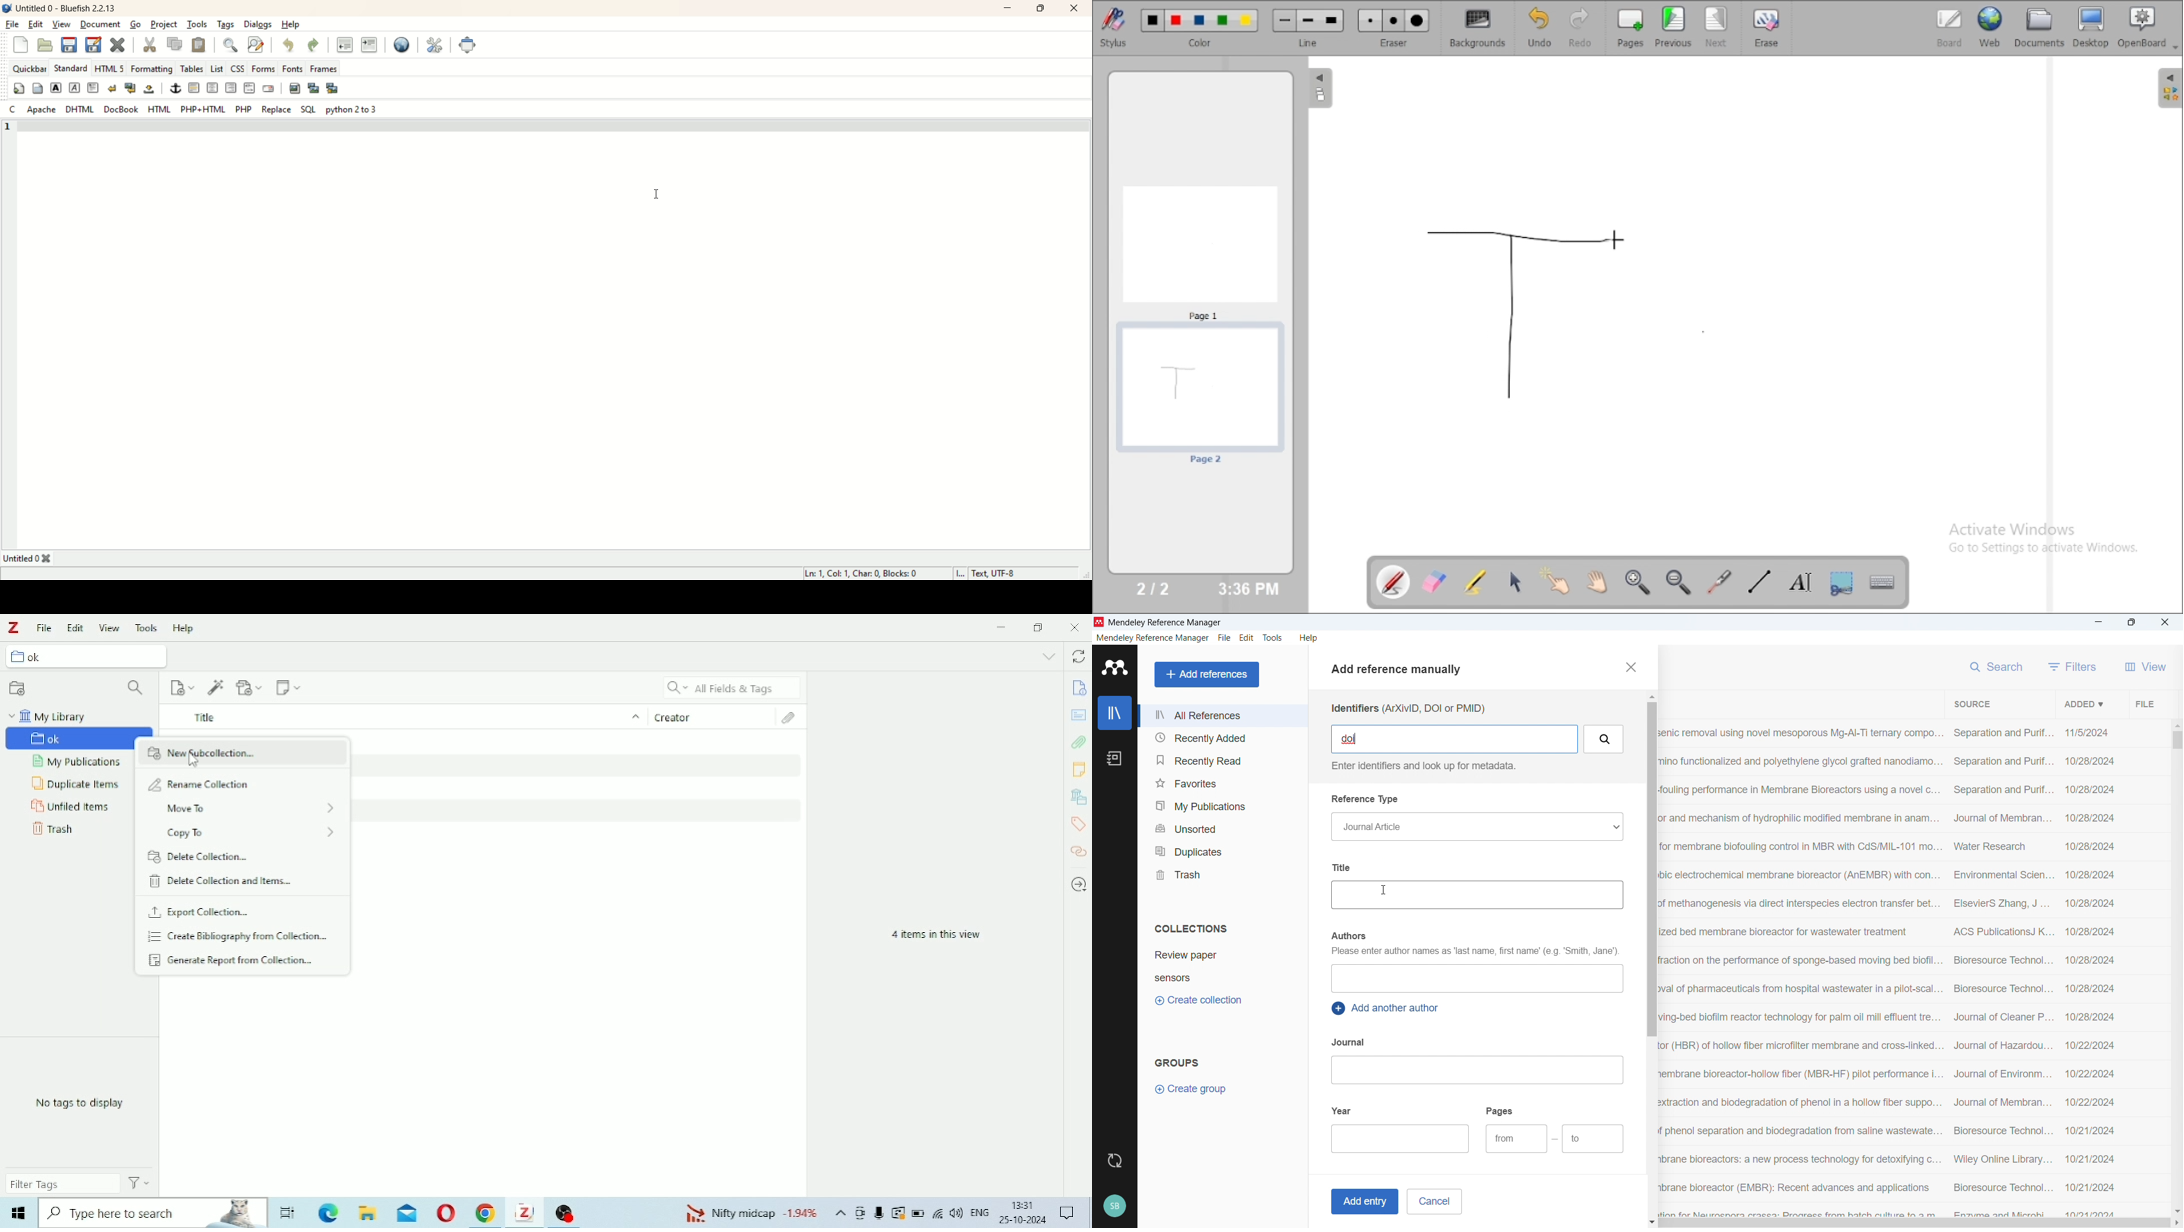  I want to click on STANDARD, so click(71, 68).